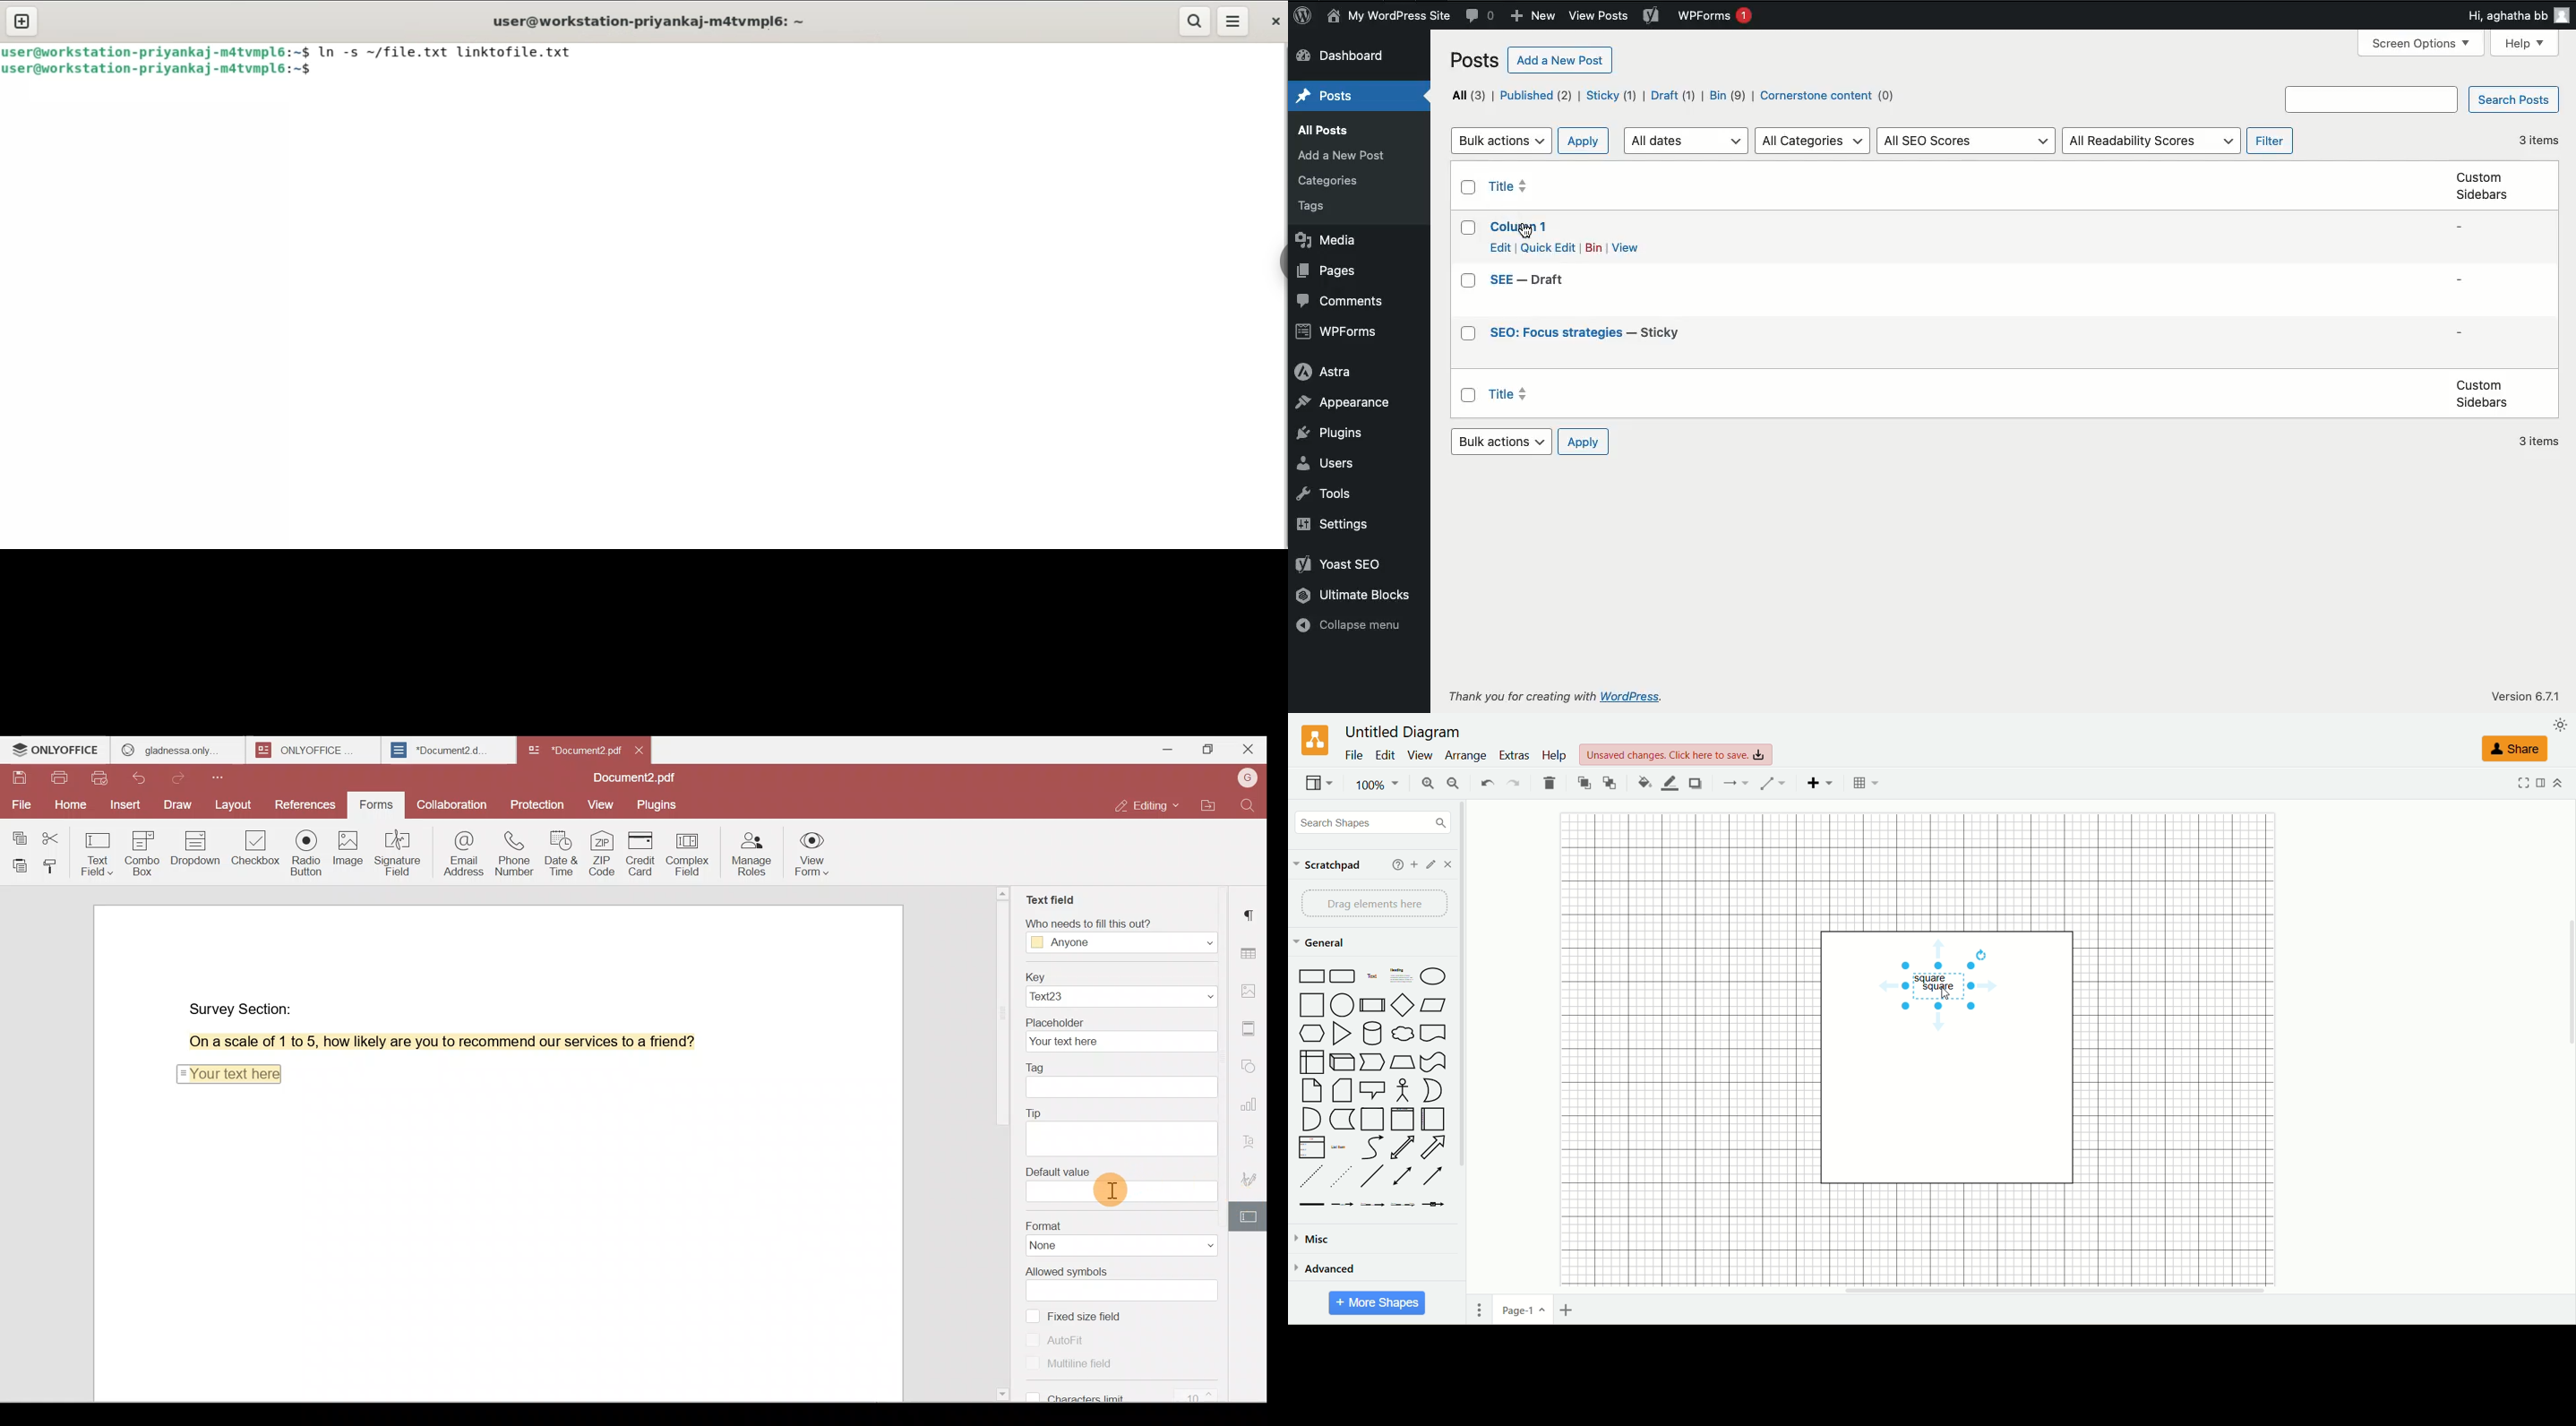 The image size is (2576, 1428). What do you see at coordinates (1523, 1309) in the screenshot?
I see `page-1` at bounding box center [1523, 1309].